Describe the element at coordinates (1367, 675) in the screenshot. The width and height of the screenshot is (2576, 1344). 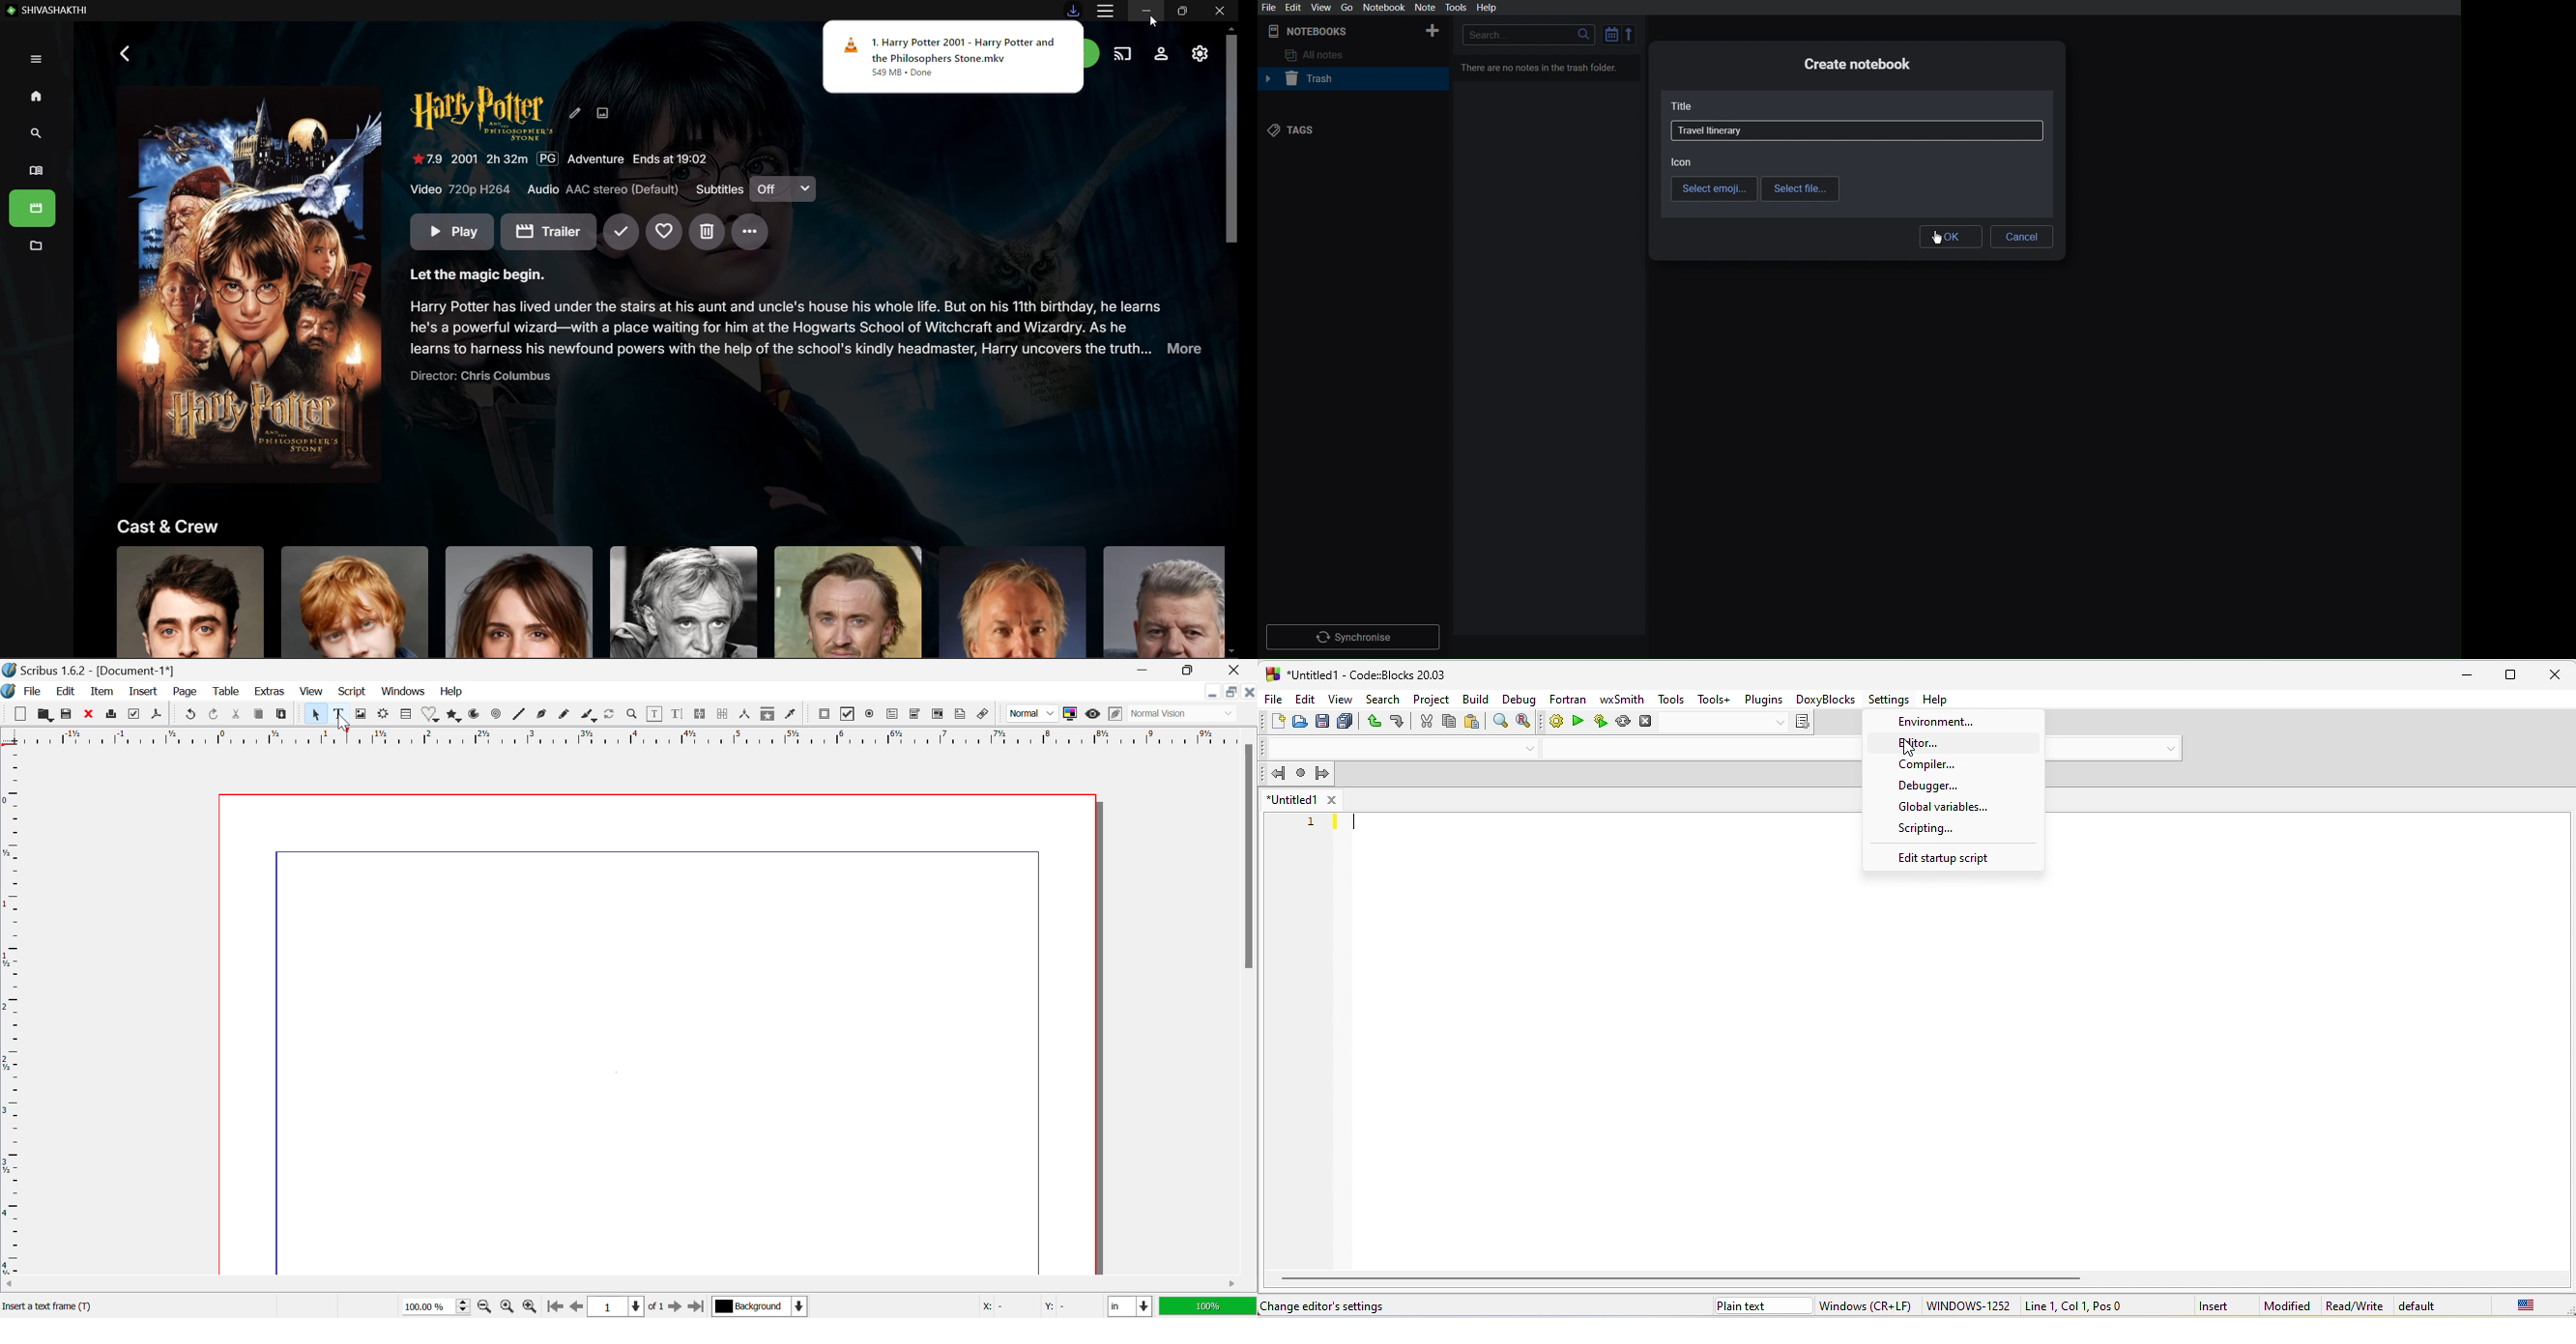
I see `untitled 1-code blocks-20.03` at that location.